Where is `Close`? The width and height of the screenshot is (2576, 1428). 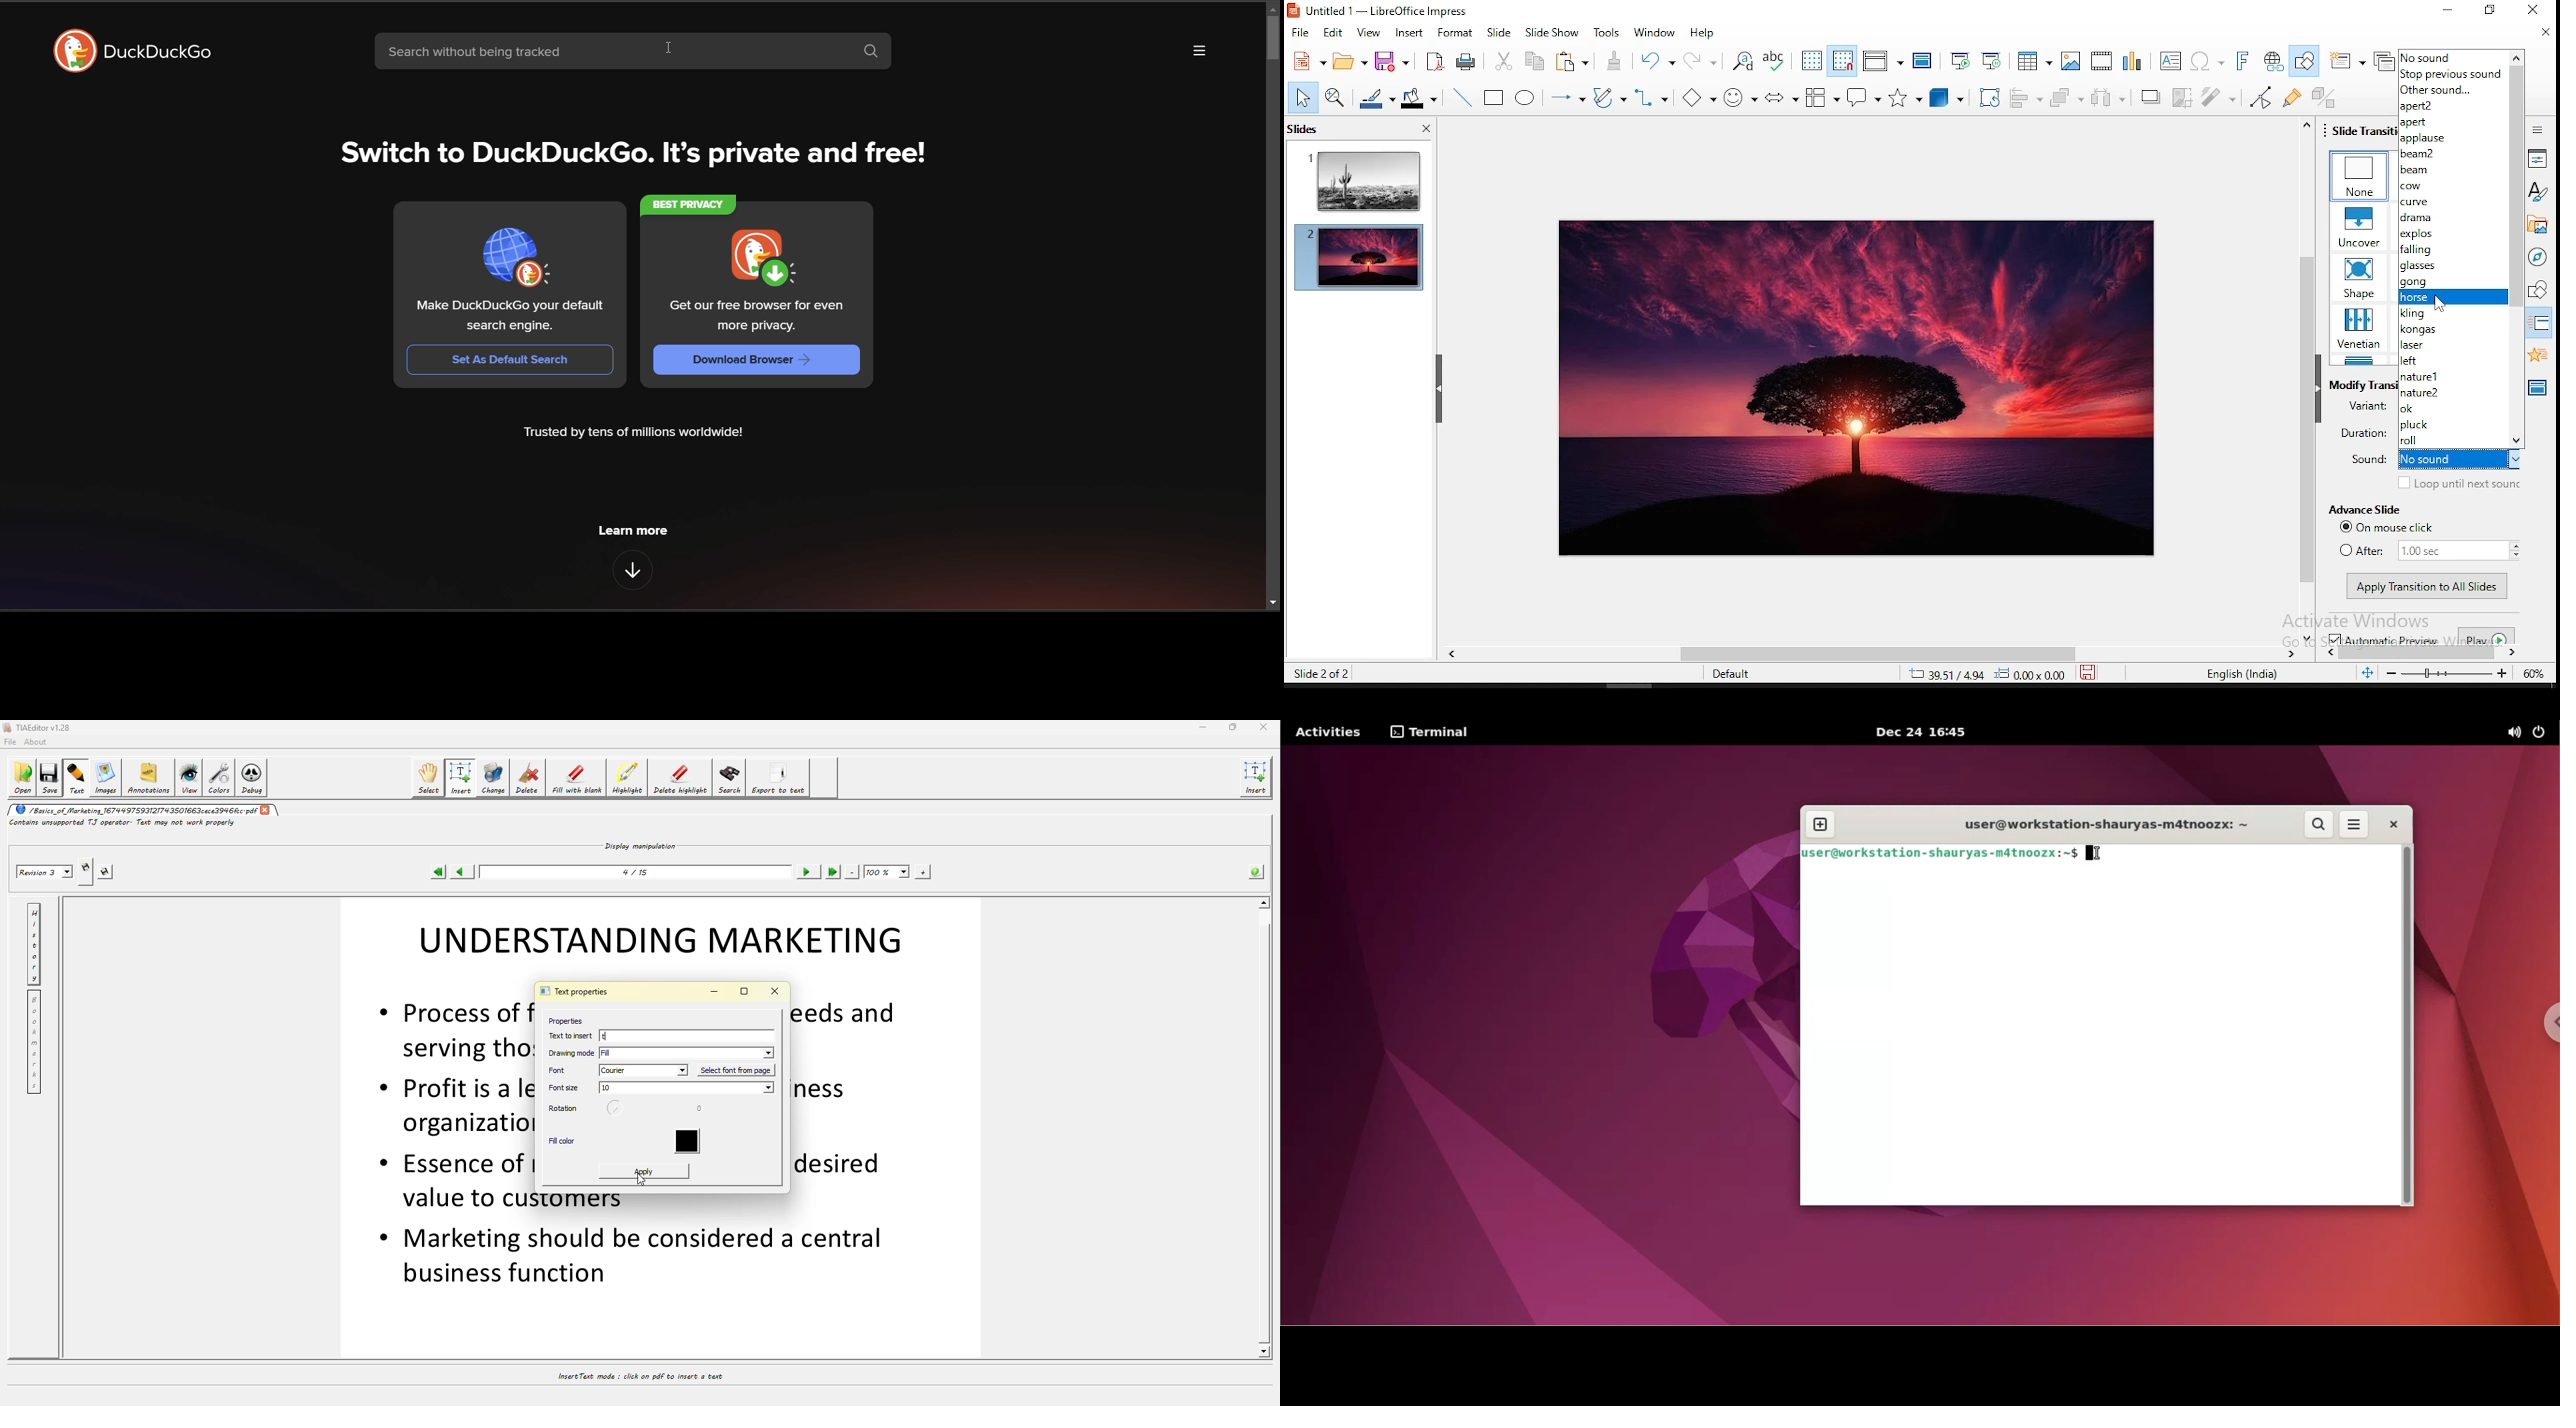 Close is located at coordinates (2530, 12).